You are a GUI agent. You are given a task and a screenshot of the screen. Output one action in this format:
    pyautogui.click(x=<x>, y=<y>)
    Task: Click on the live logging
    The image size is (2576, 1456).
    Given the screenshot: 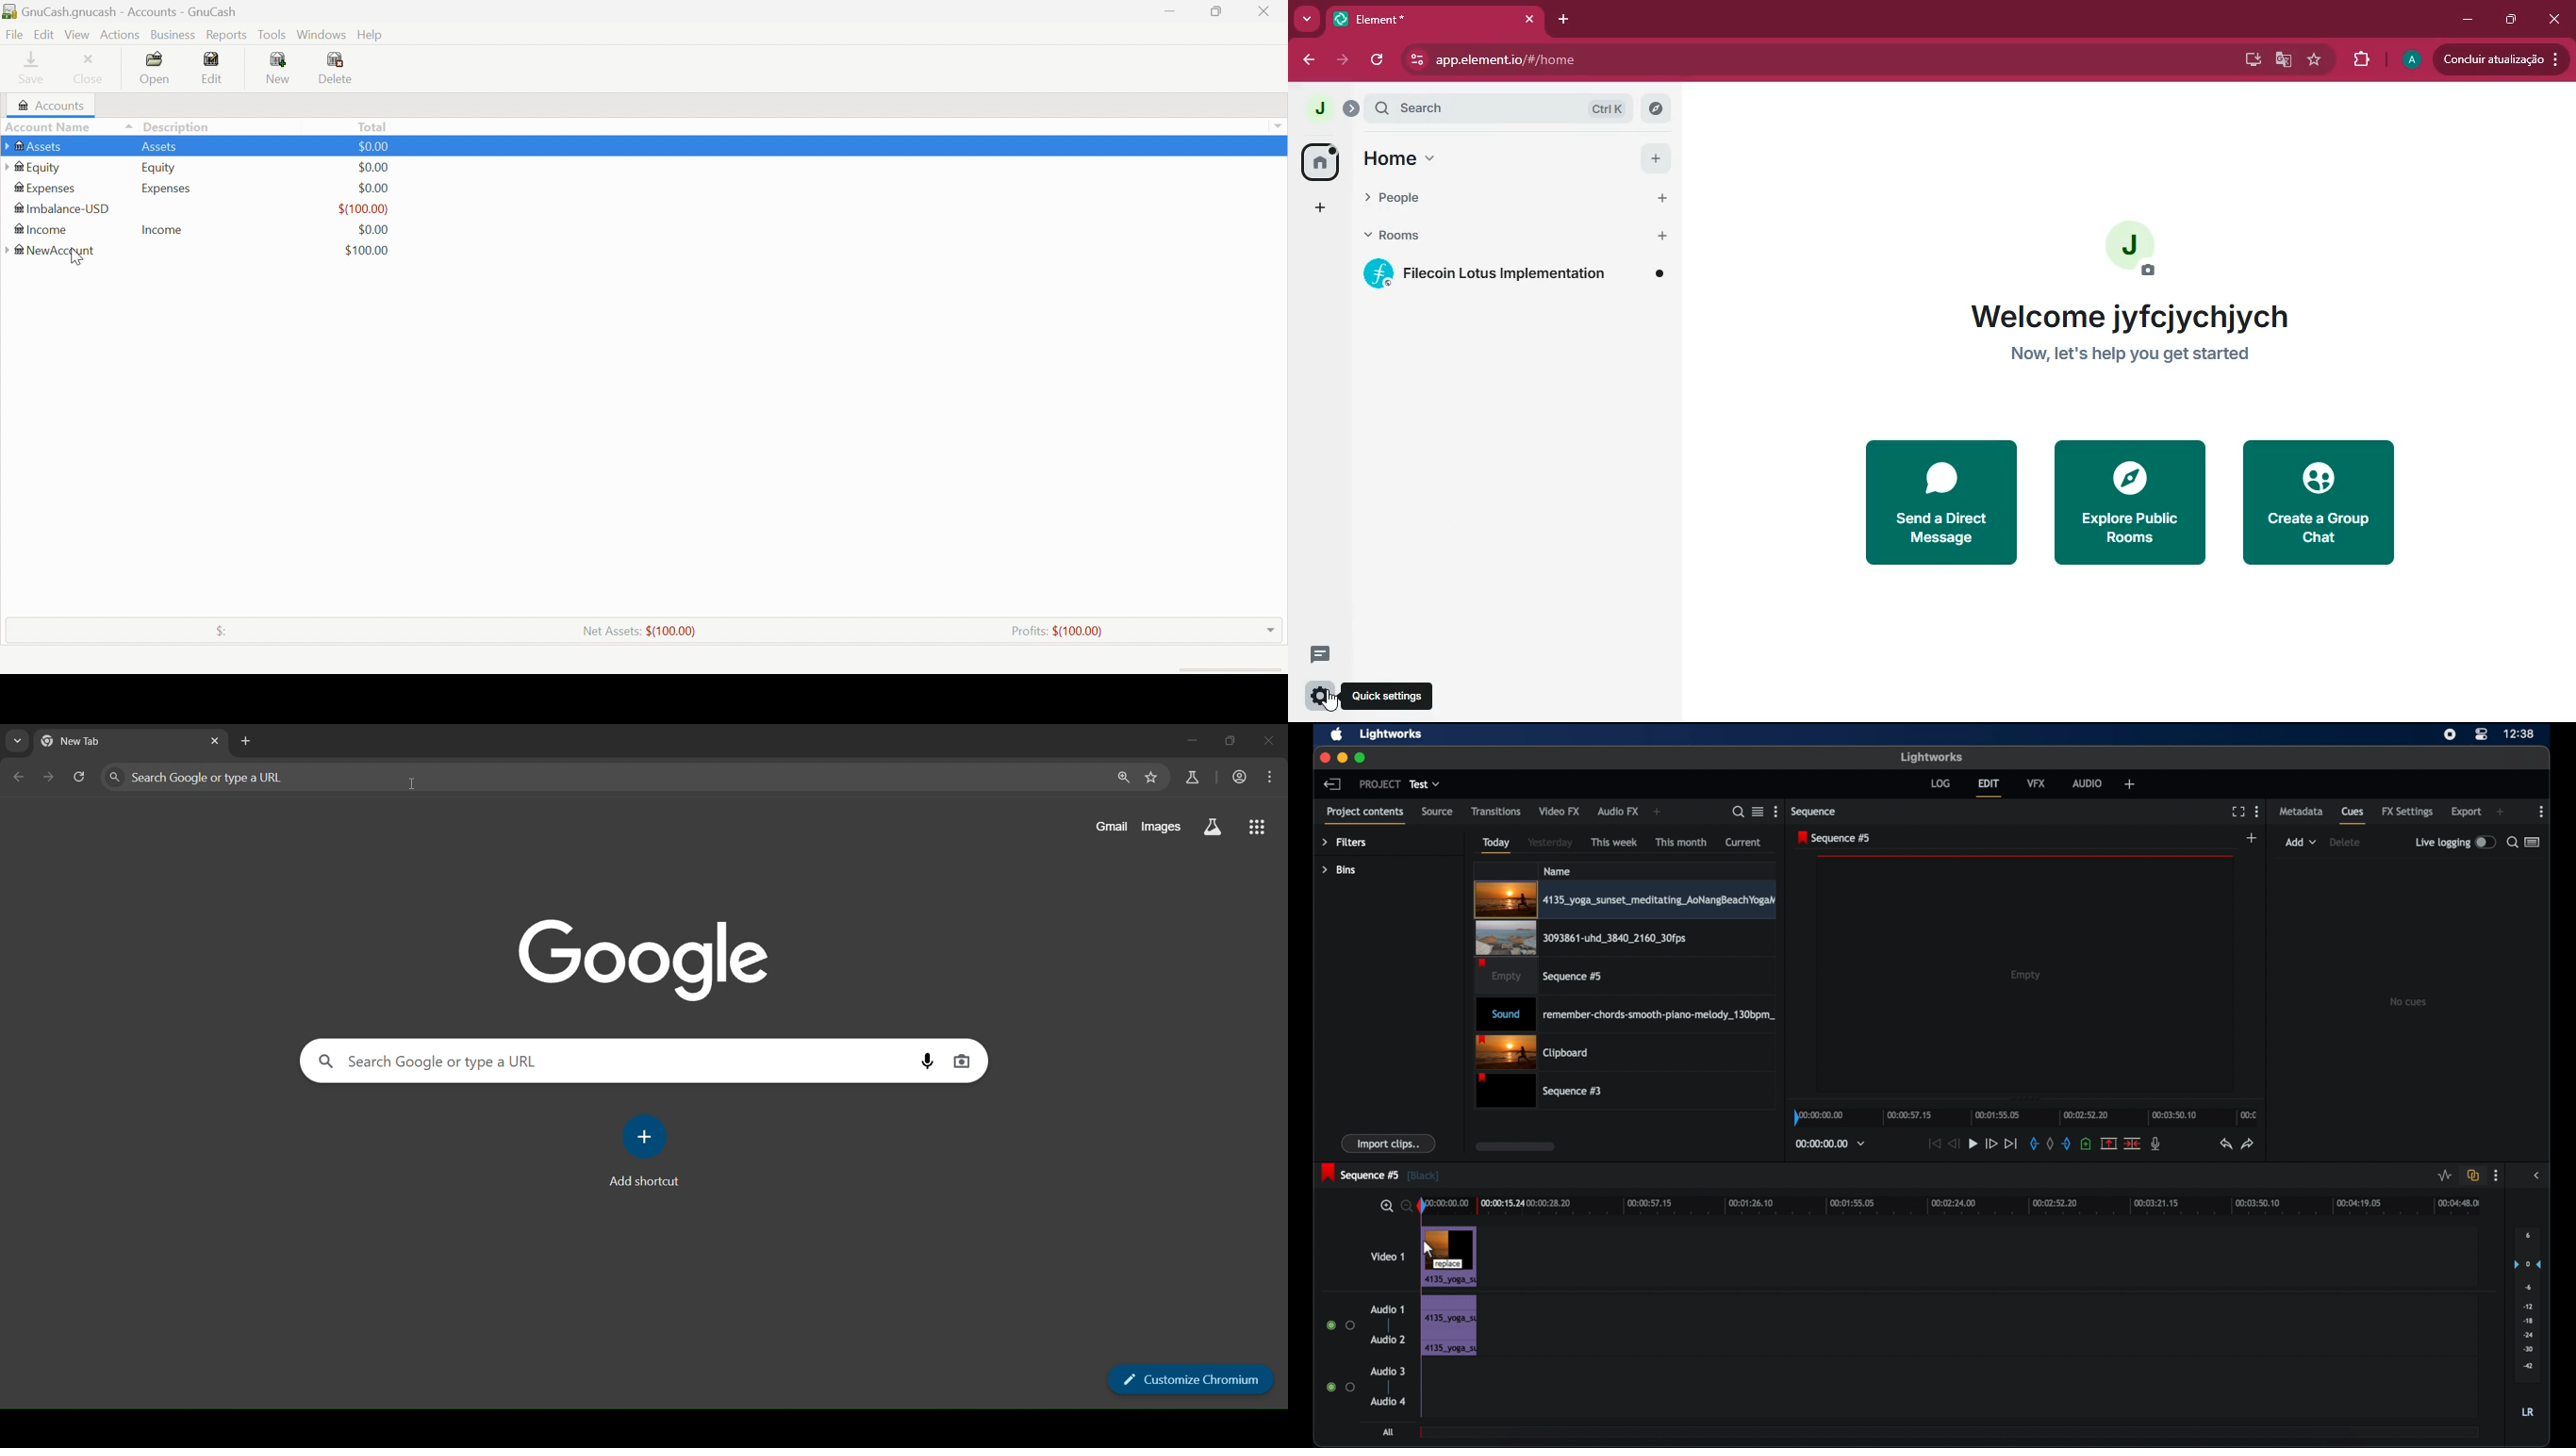 What is the action you would take?
    pyautogui.click(x=2454, y=842)
    